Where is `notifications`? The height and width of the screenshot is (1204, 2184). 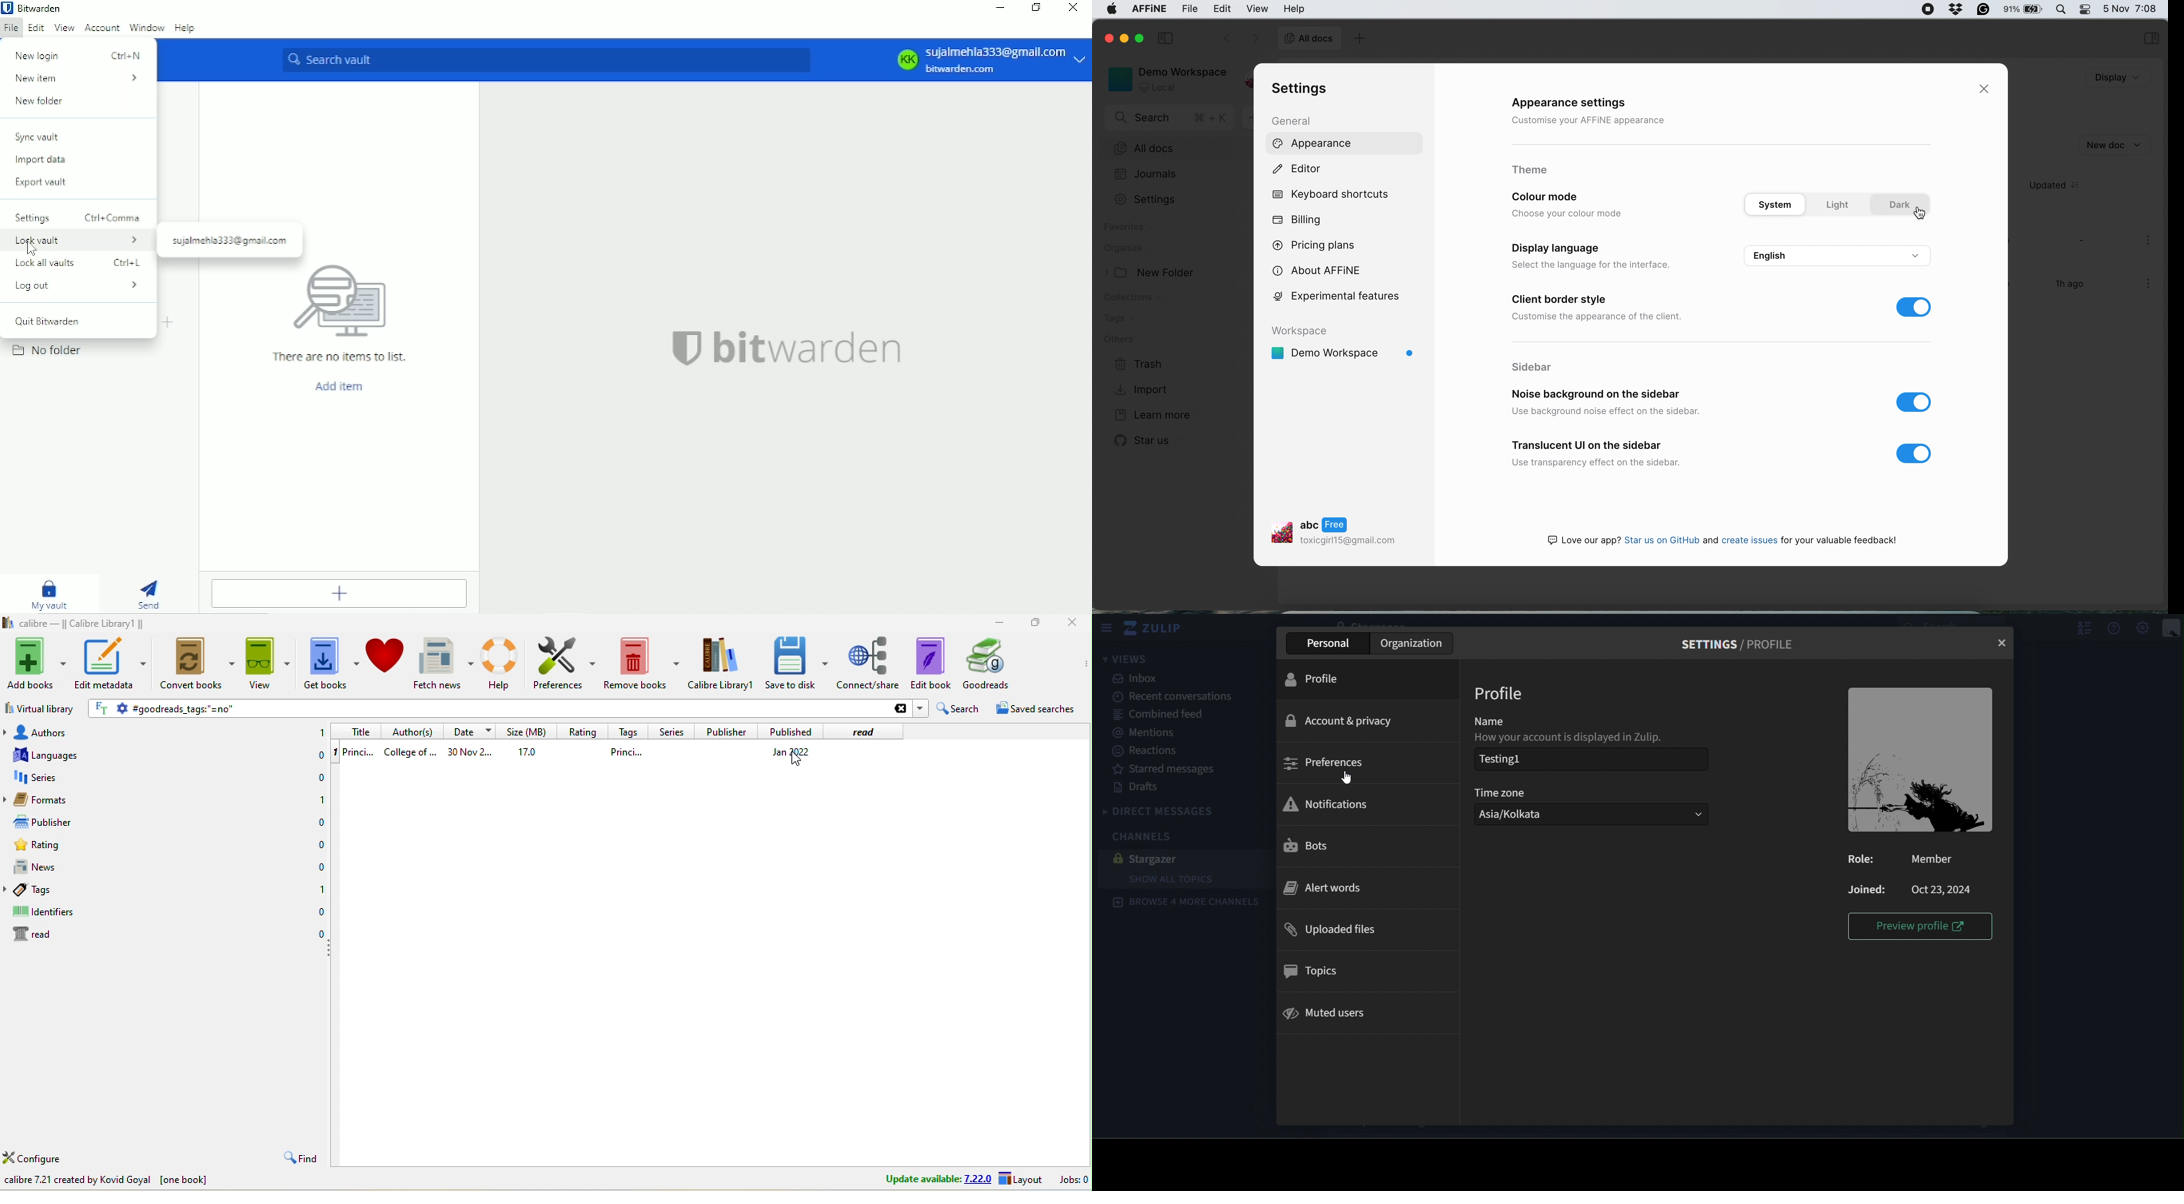 notifications is located at coordinates (1328, 803).